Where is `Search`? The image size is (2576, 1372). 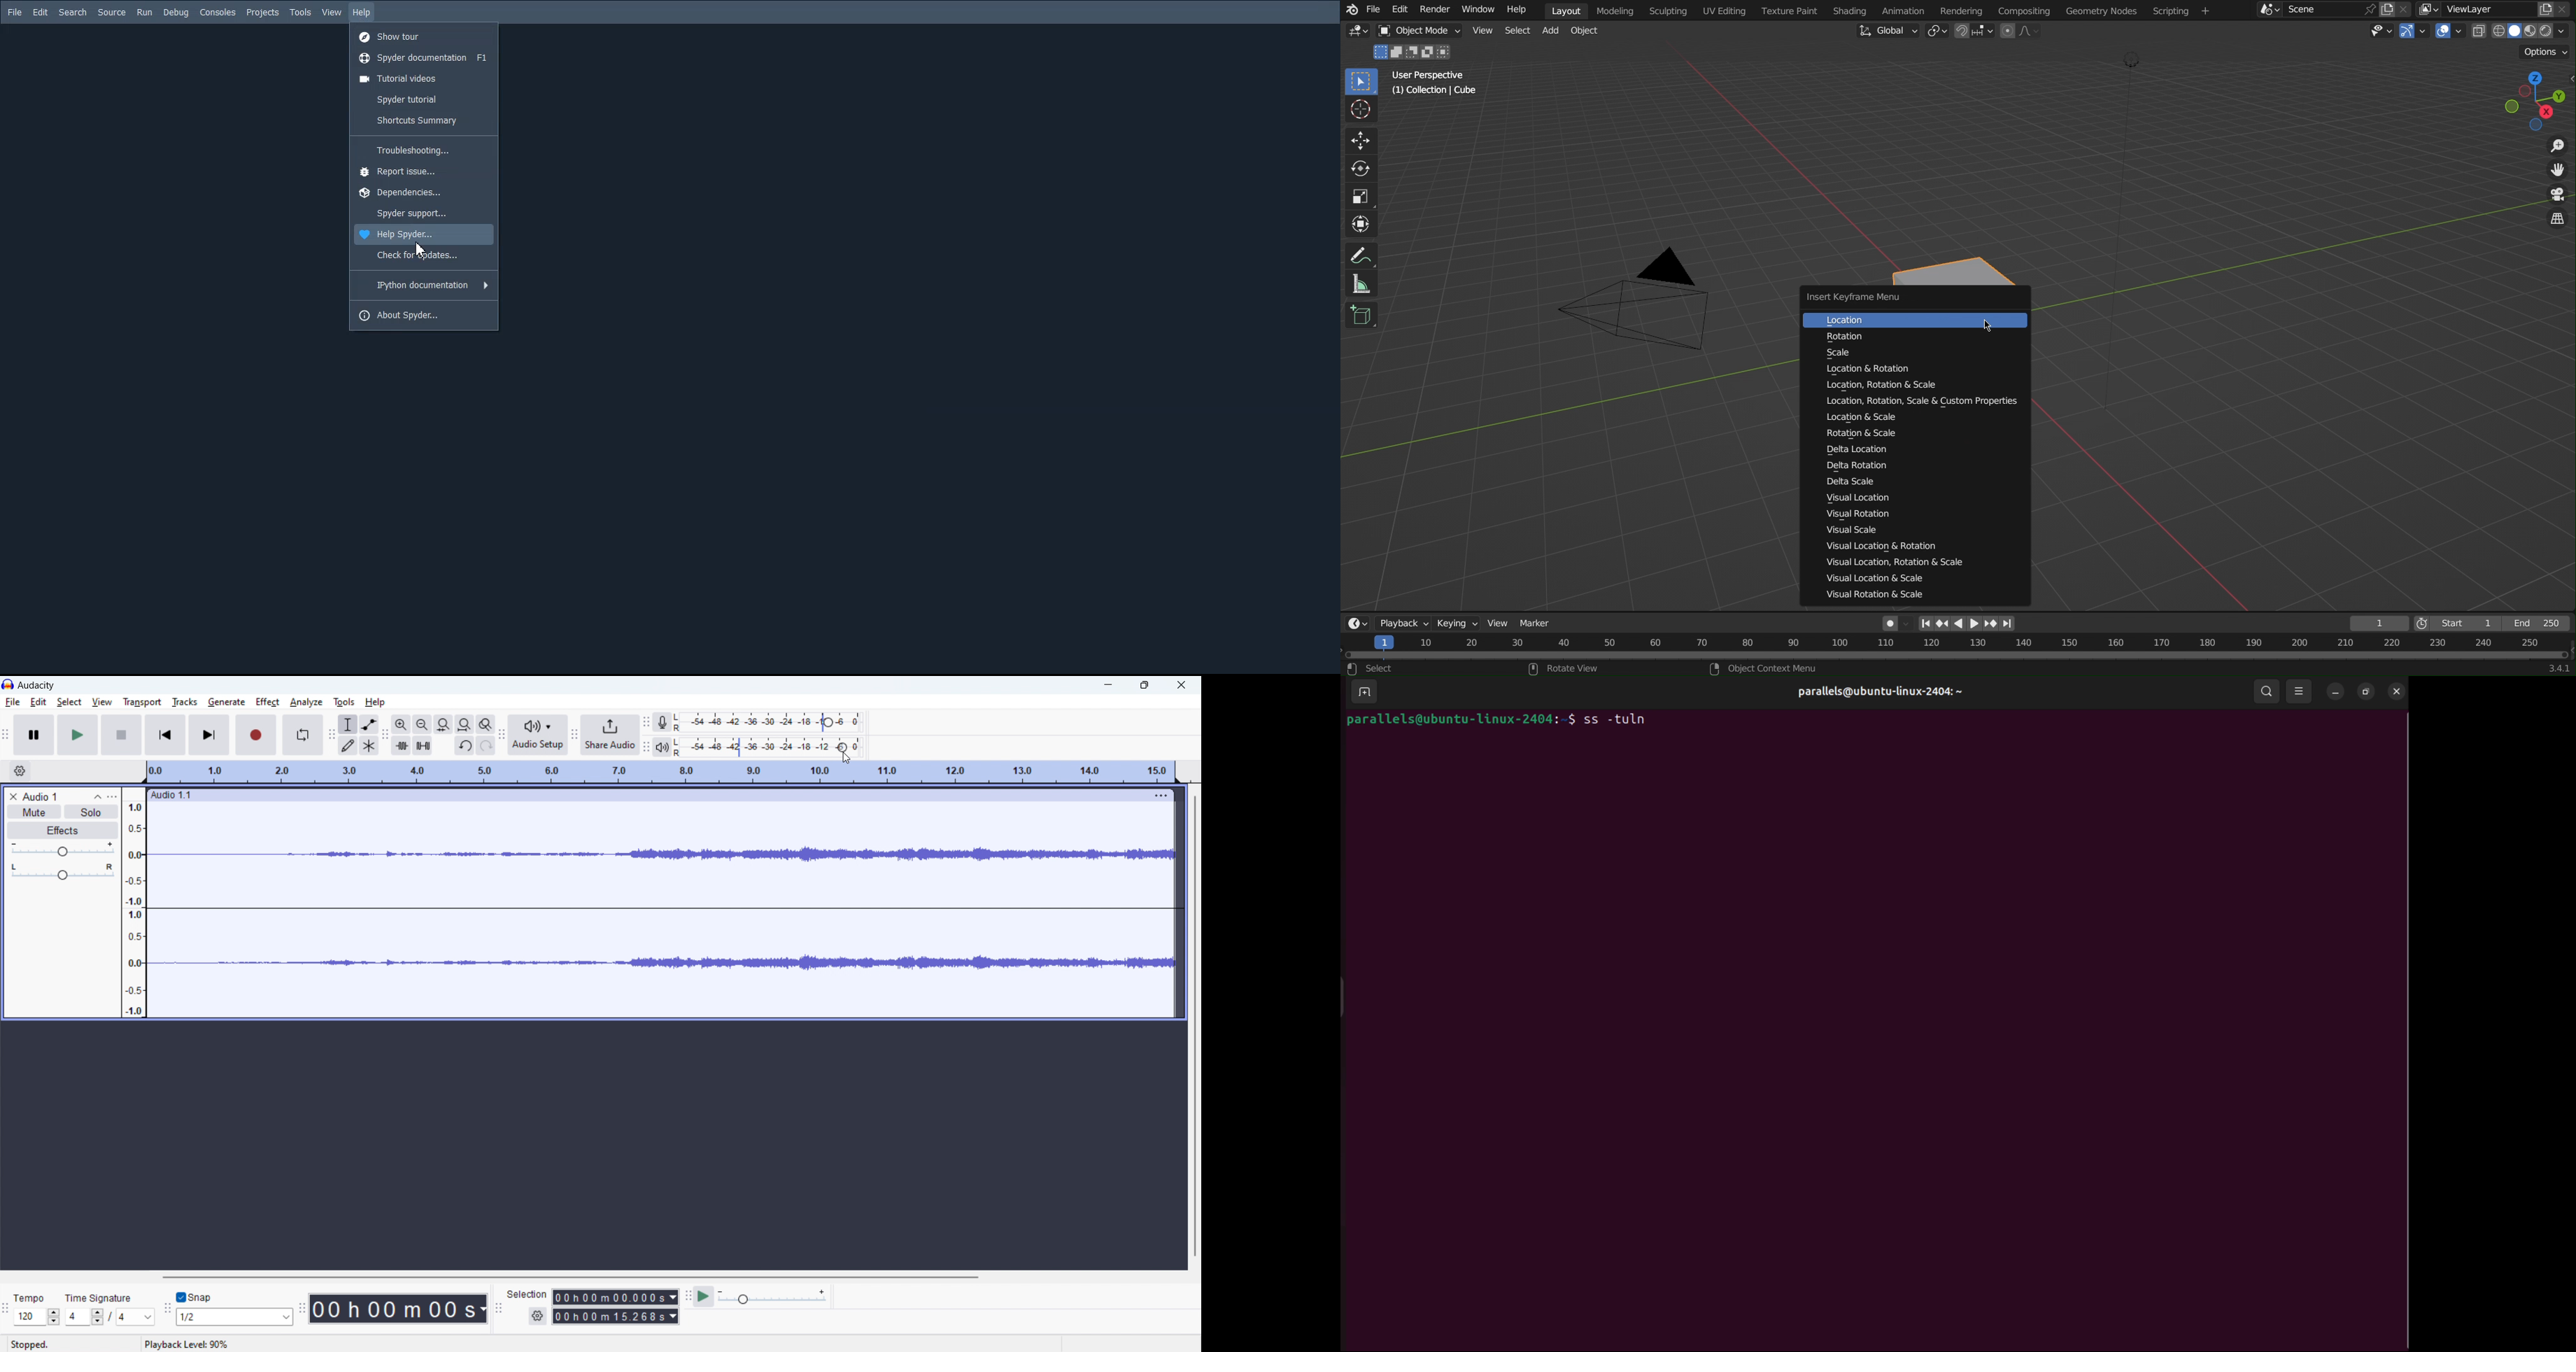
Search is located at coordinates (73, 12).